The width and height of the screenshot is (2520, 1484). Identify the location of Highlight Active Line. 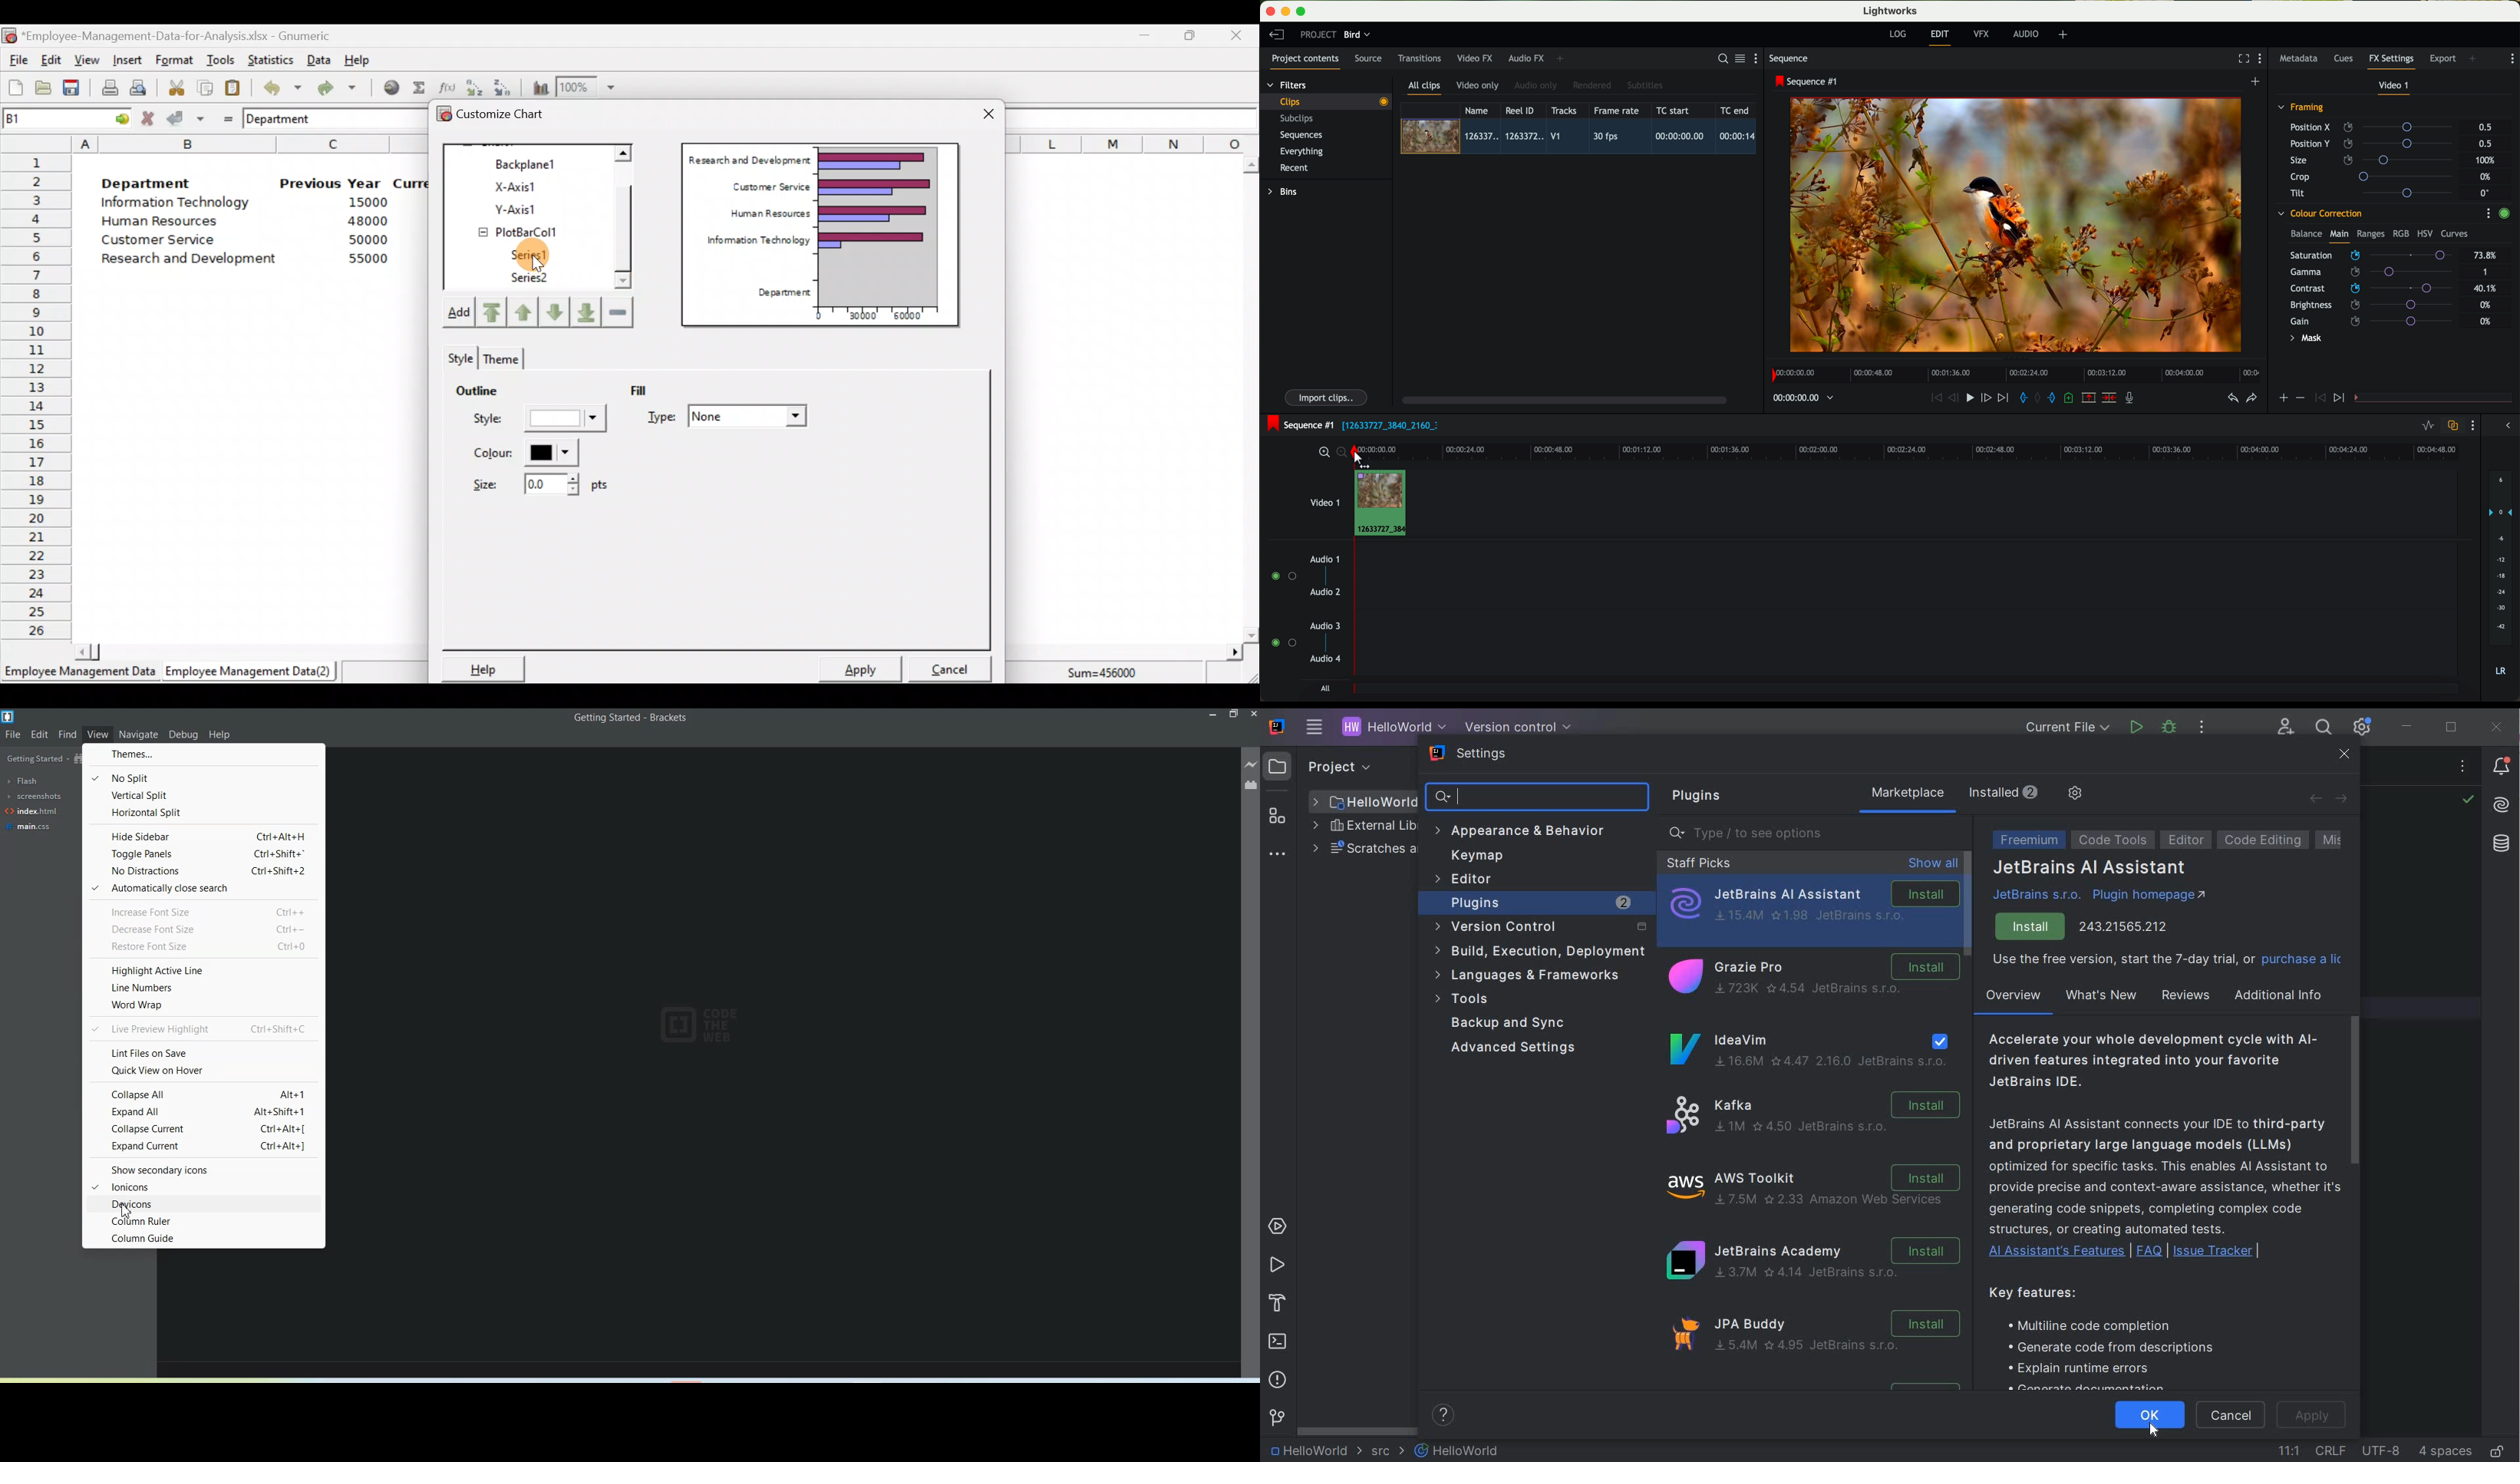
(203, 970).